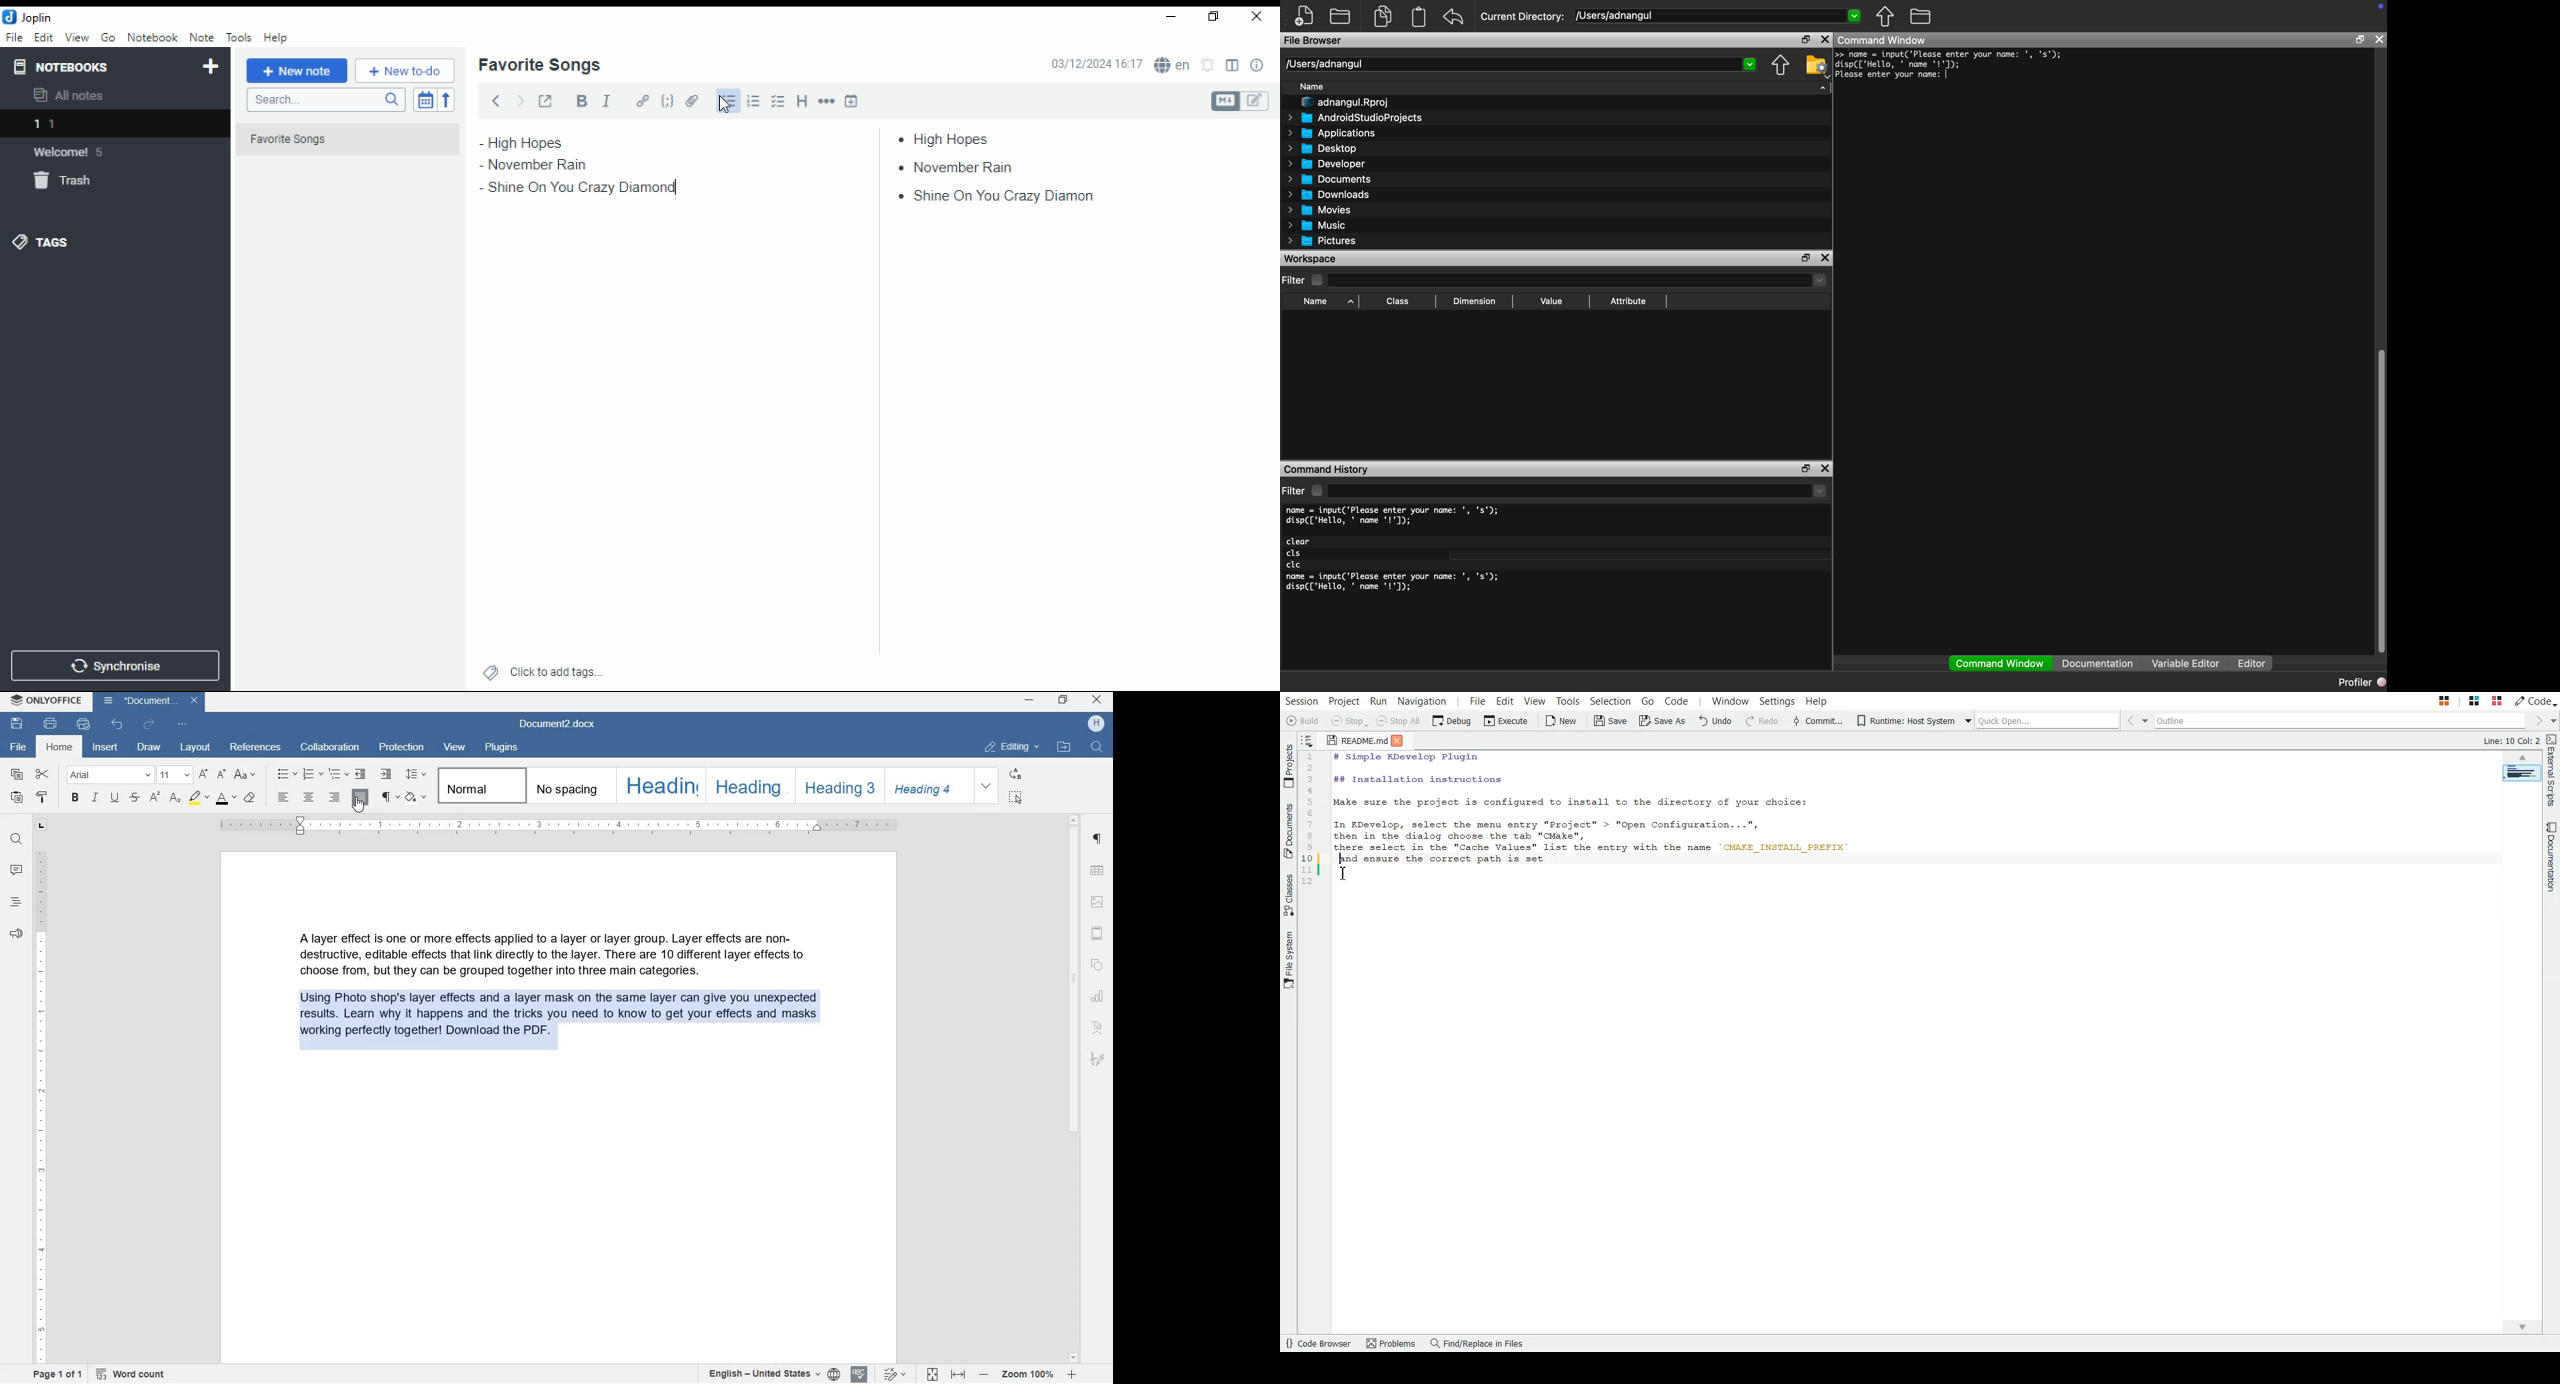 This screenshot has height=1400, width=2576. What do you see at coordinates (73, 126) in the screenshot?
I see `notebook 1` at bounding box center [73, 126].